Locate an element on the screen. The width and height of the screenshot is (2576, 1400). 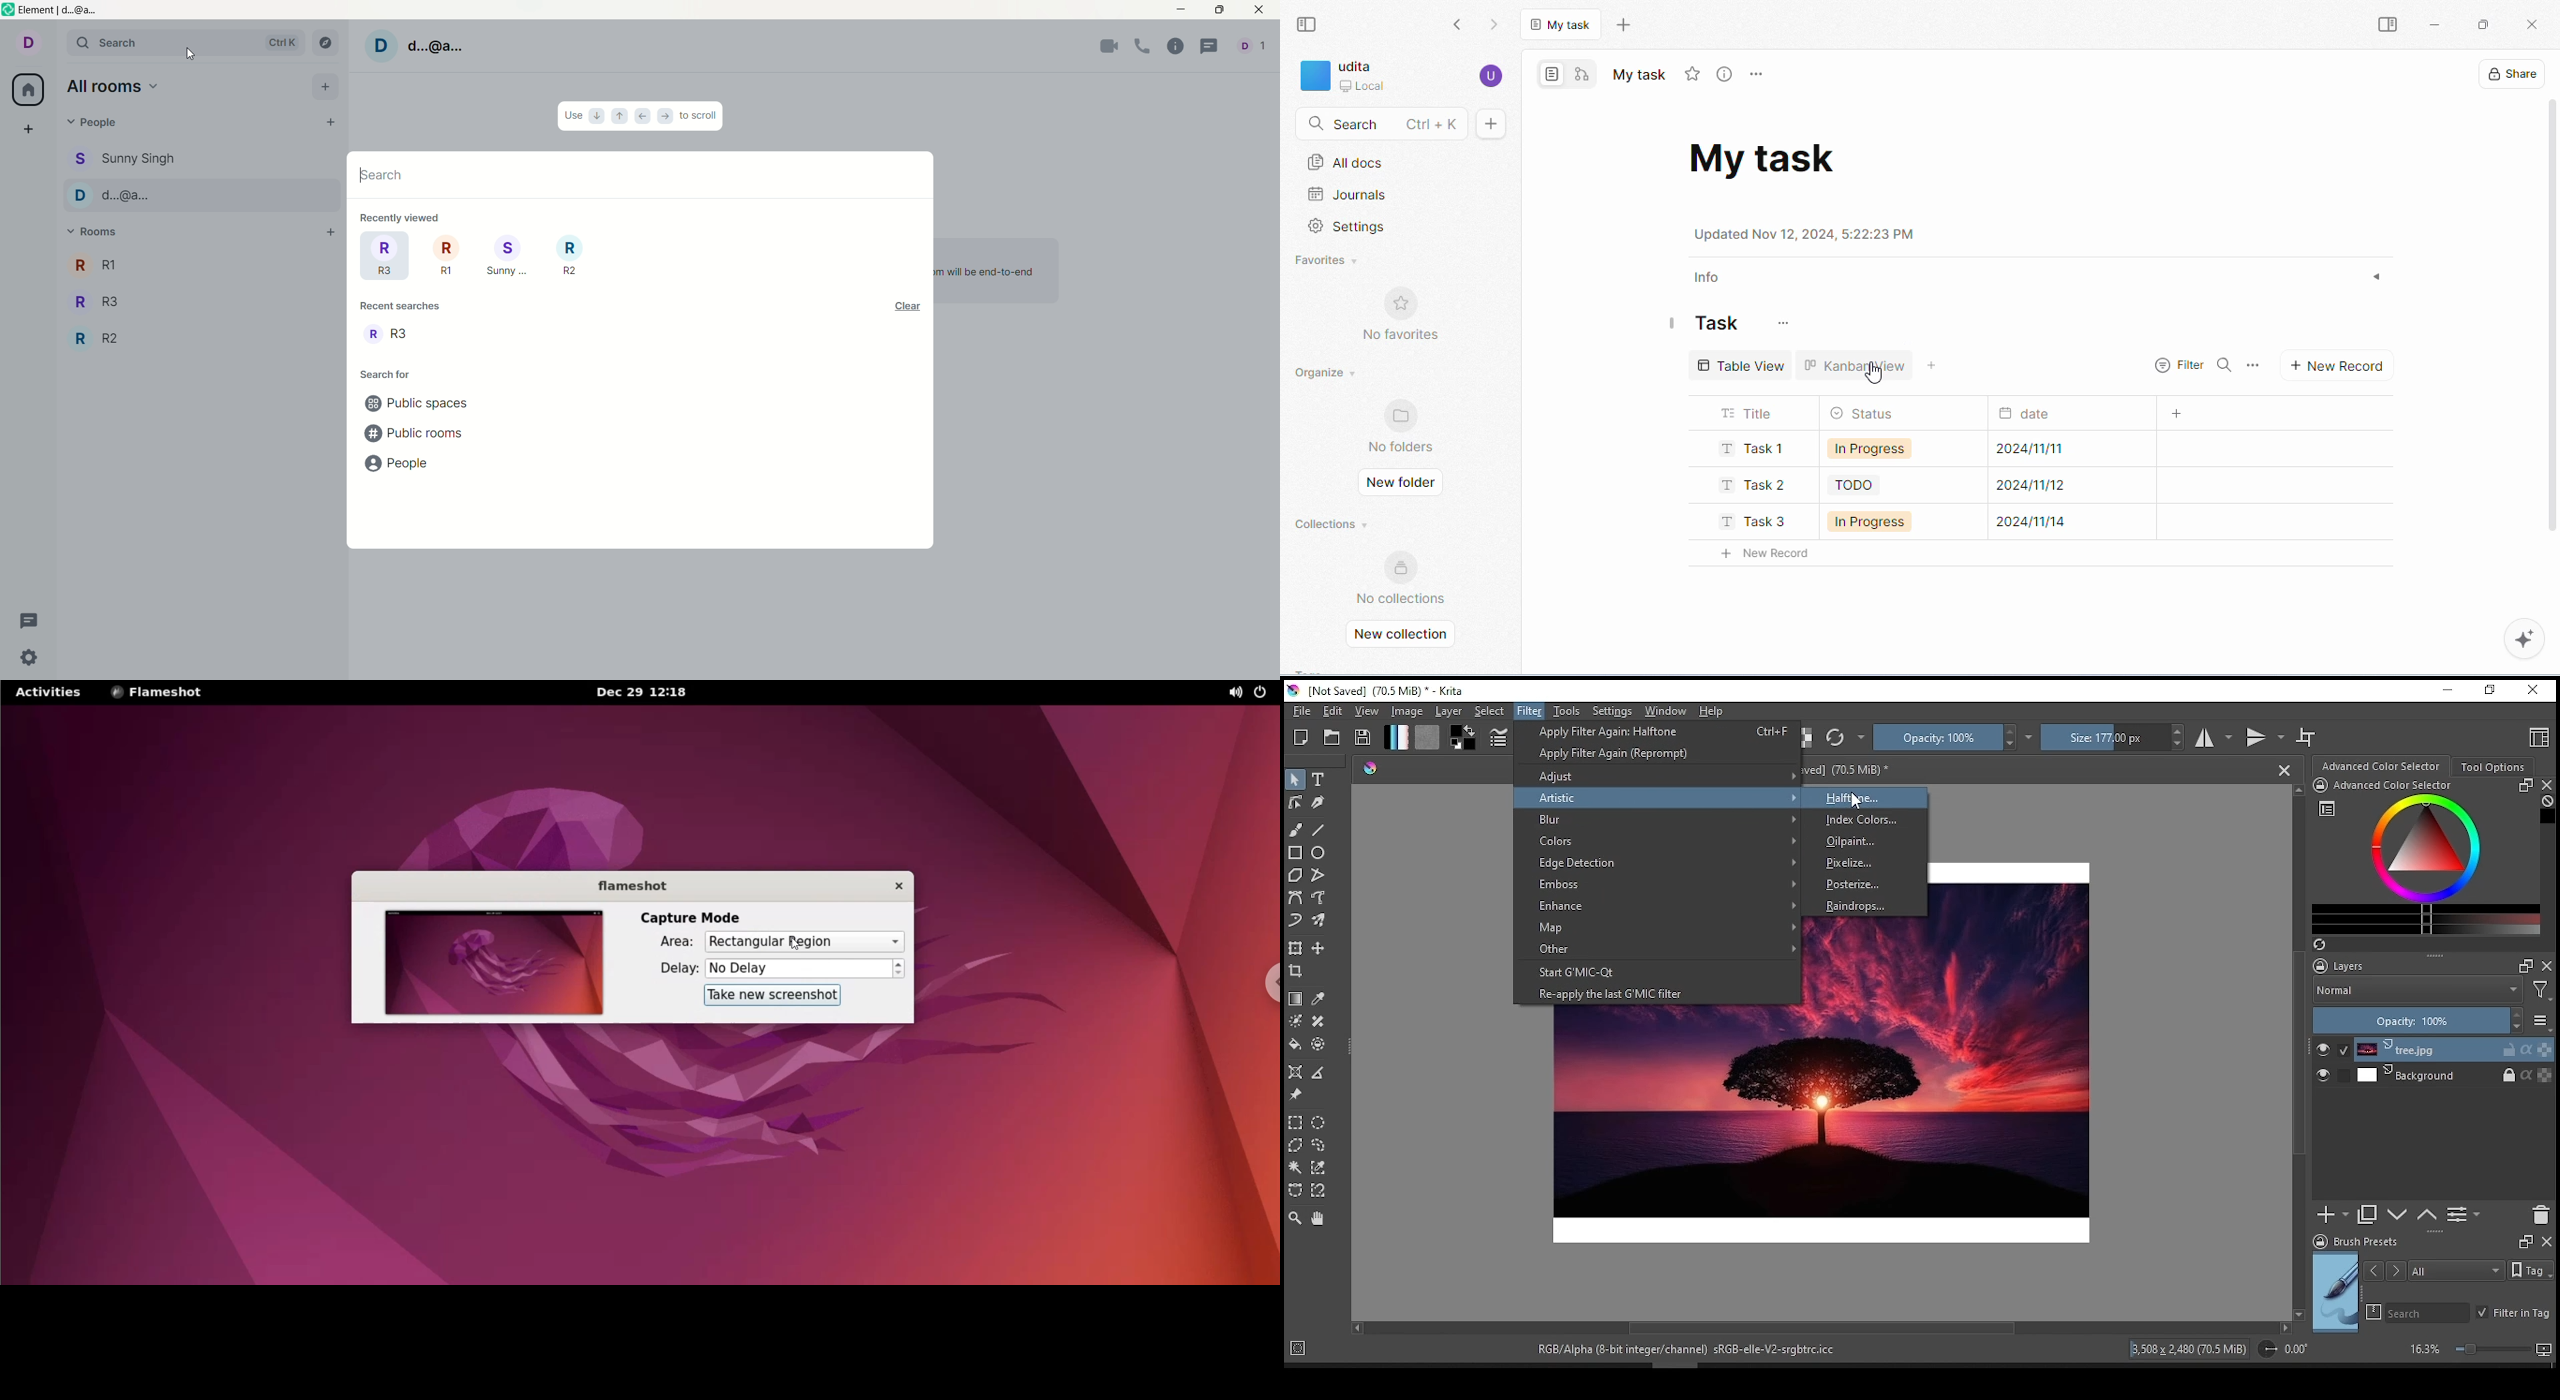
colorize mask tool is located at coordinates (1296, 1021).